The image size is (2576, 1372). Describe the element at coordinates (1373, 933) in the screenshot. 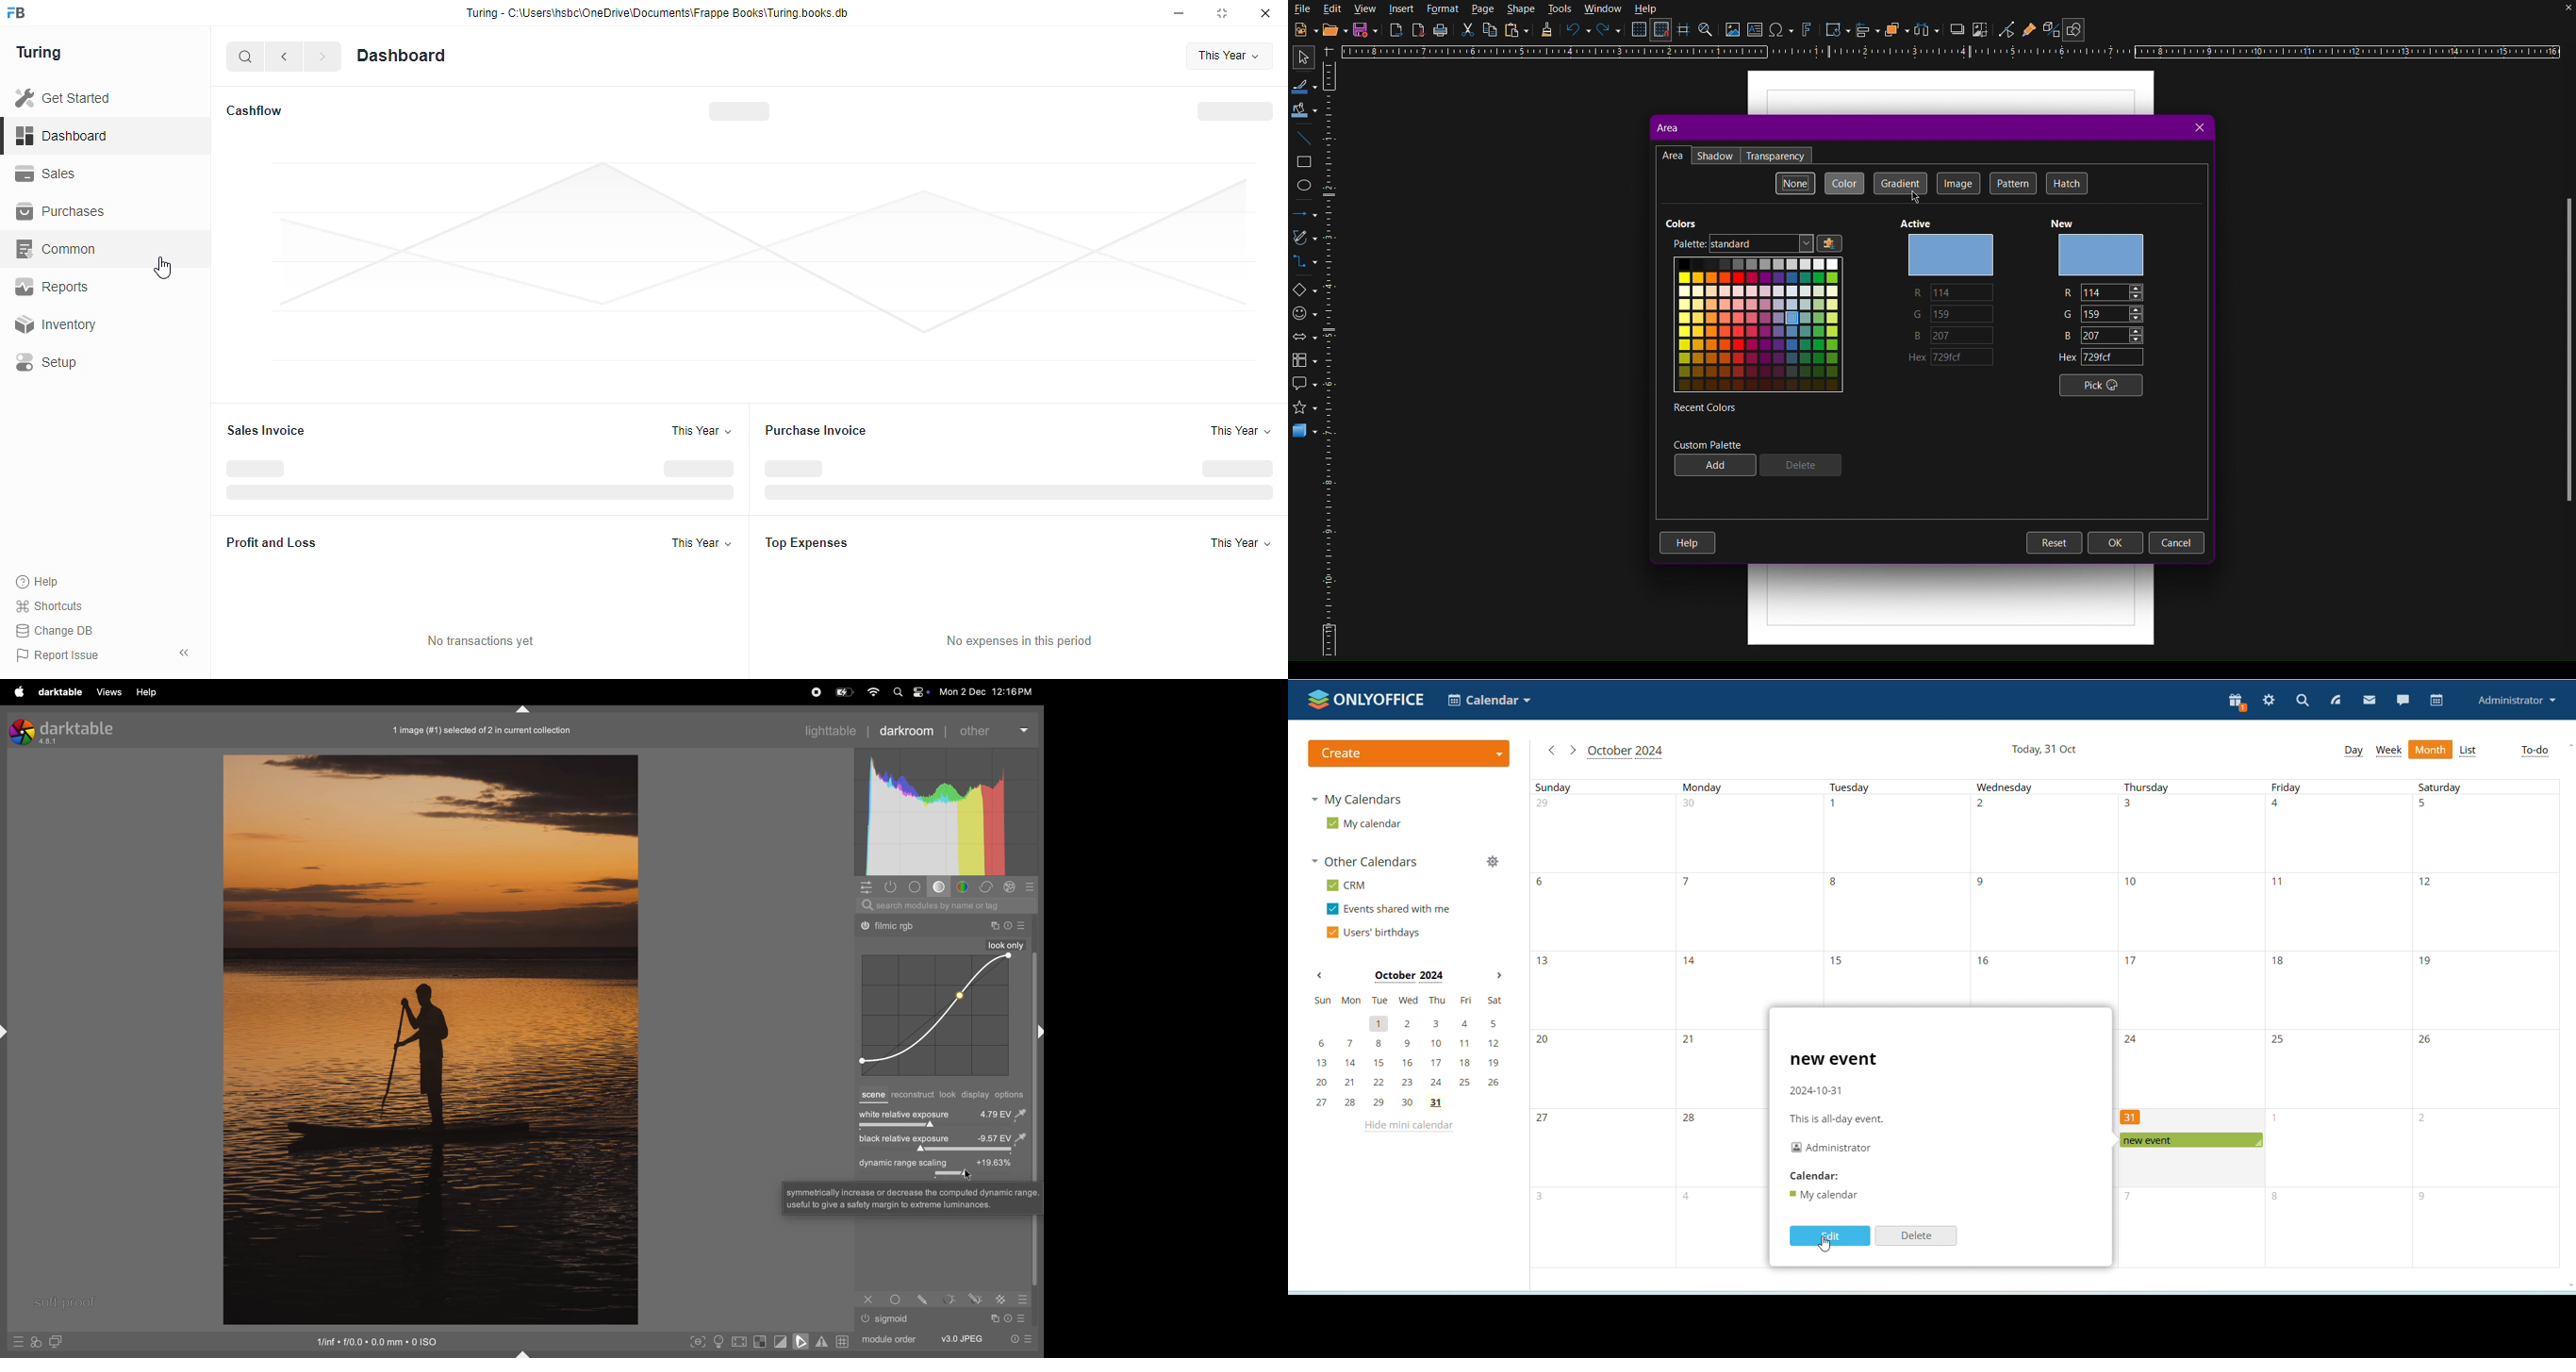

I see `users' birthdays` at that location.